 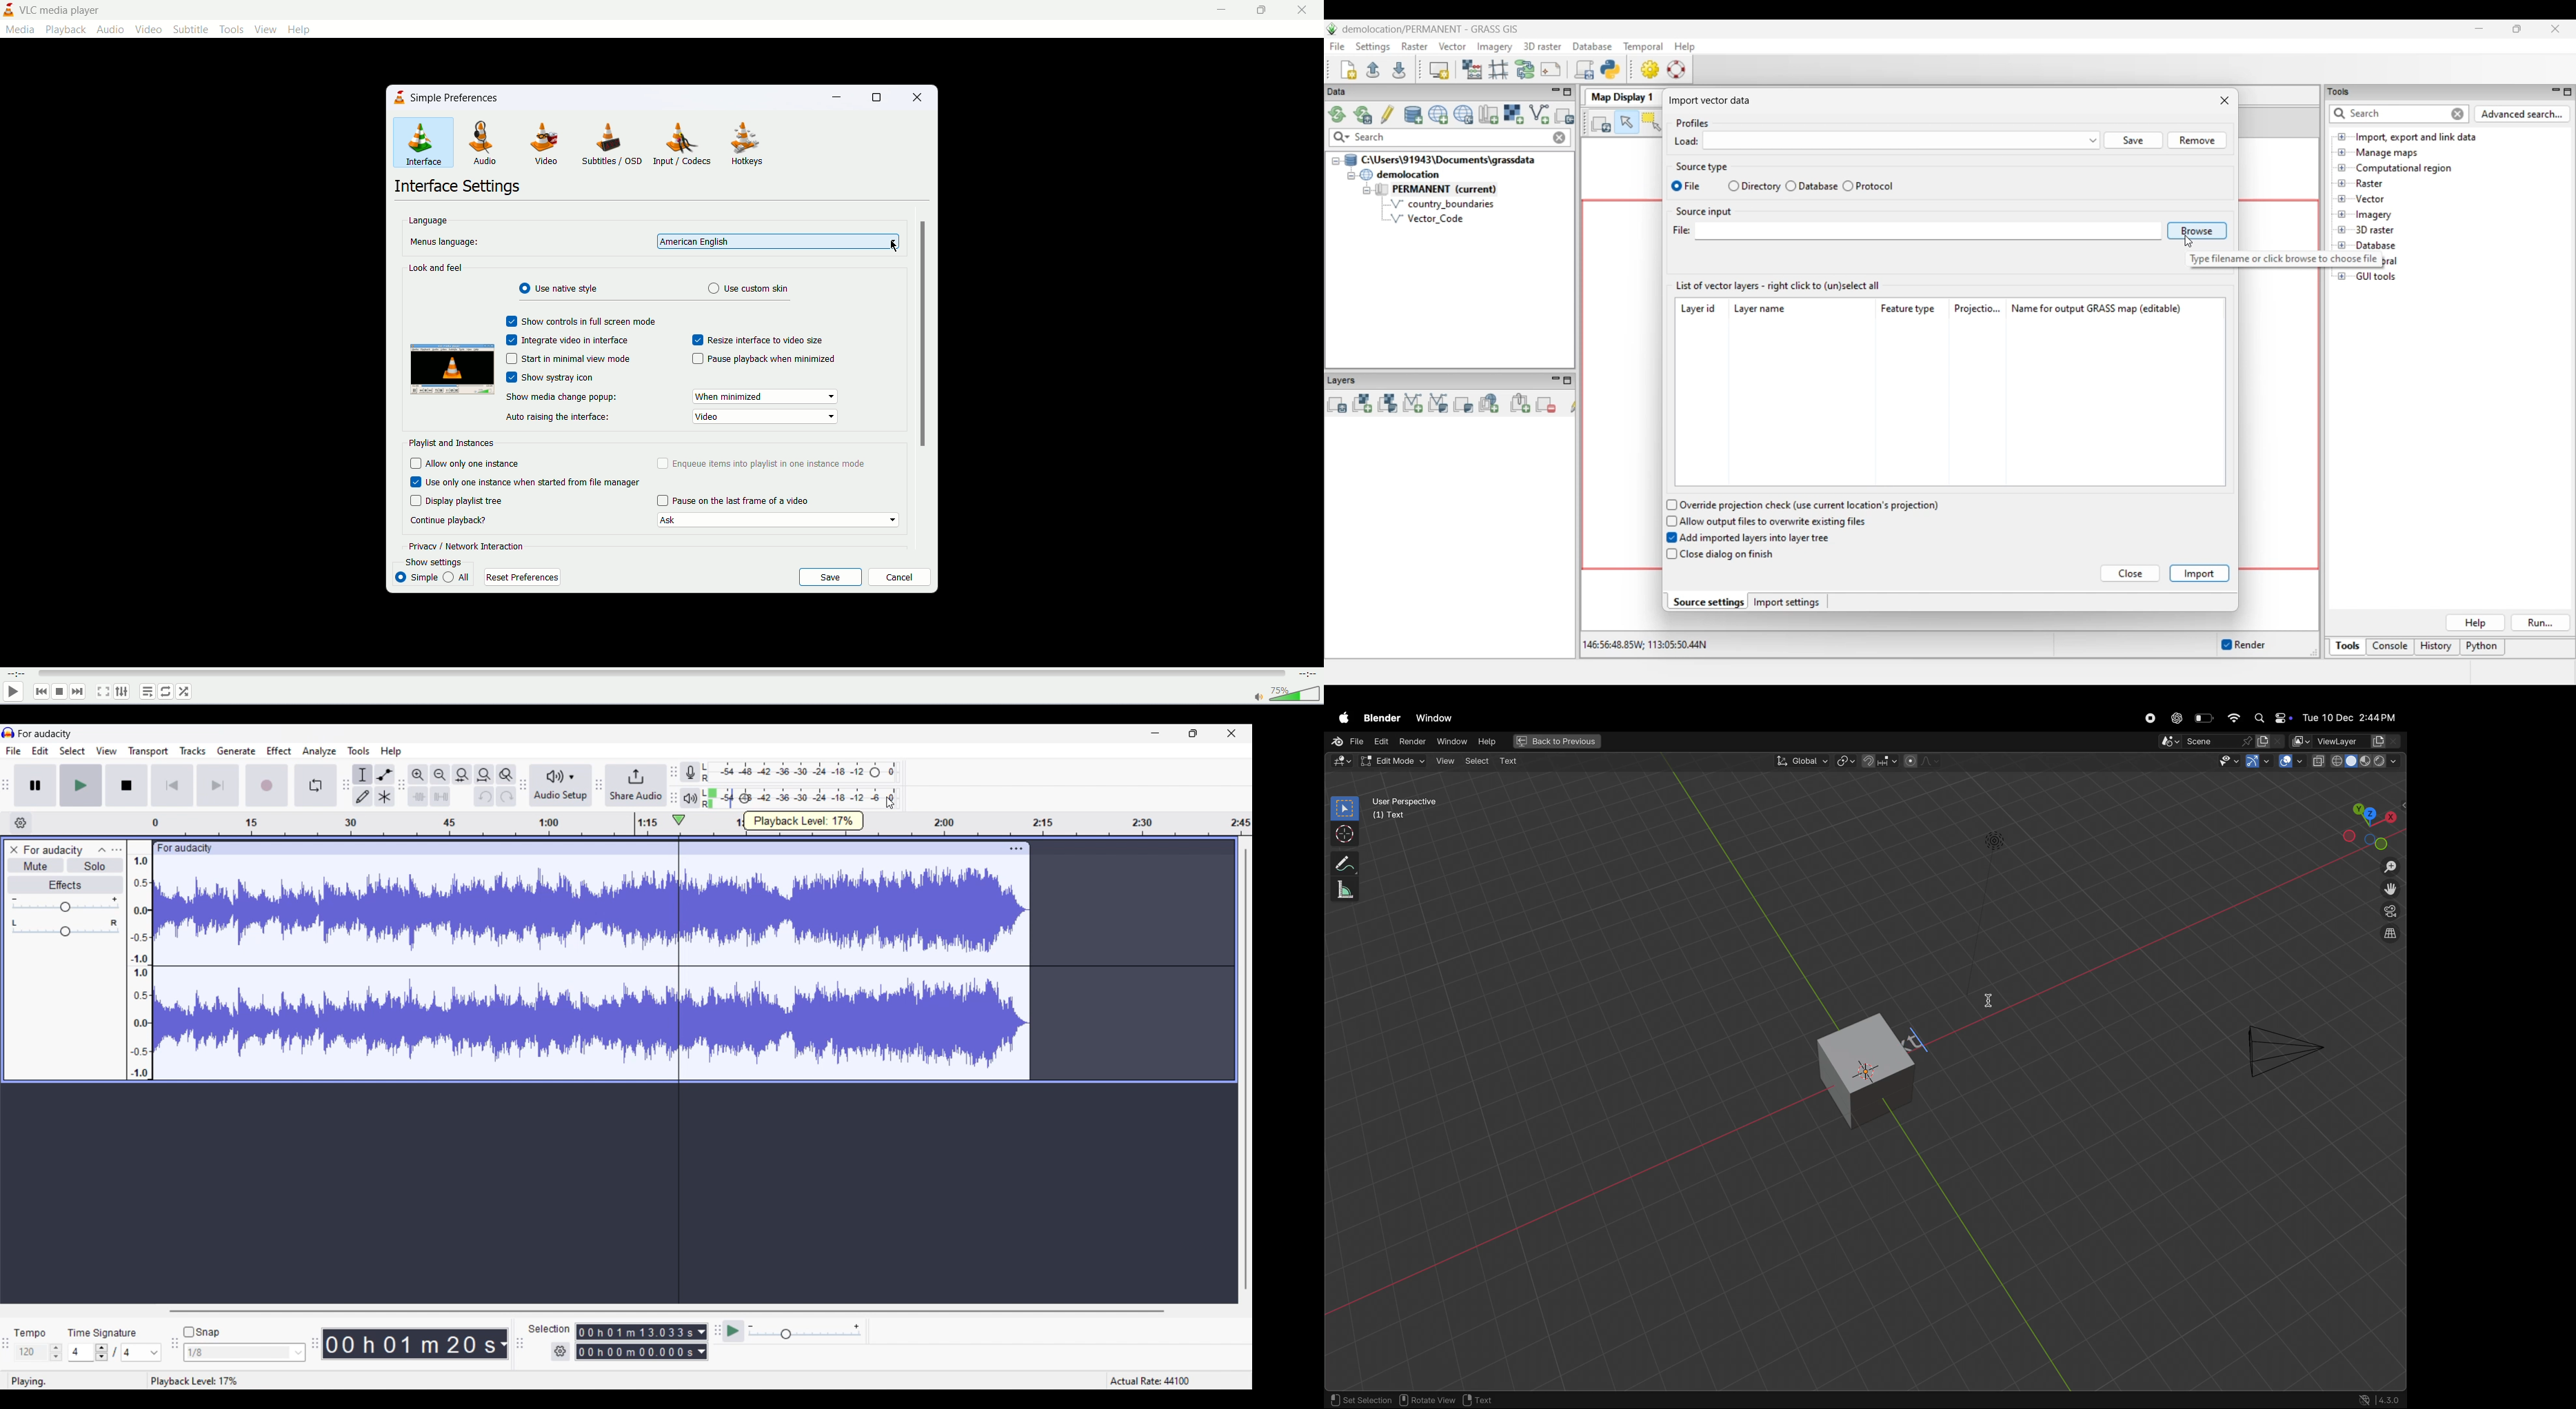 I want to click on click to drag, so click(x=577, y=847).